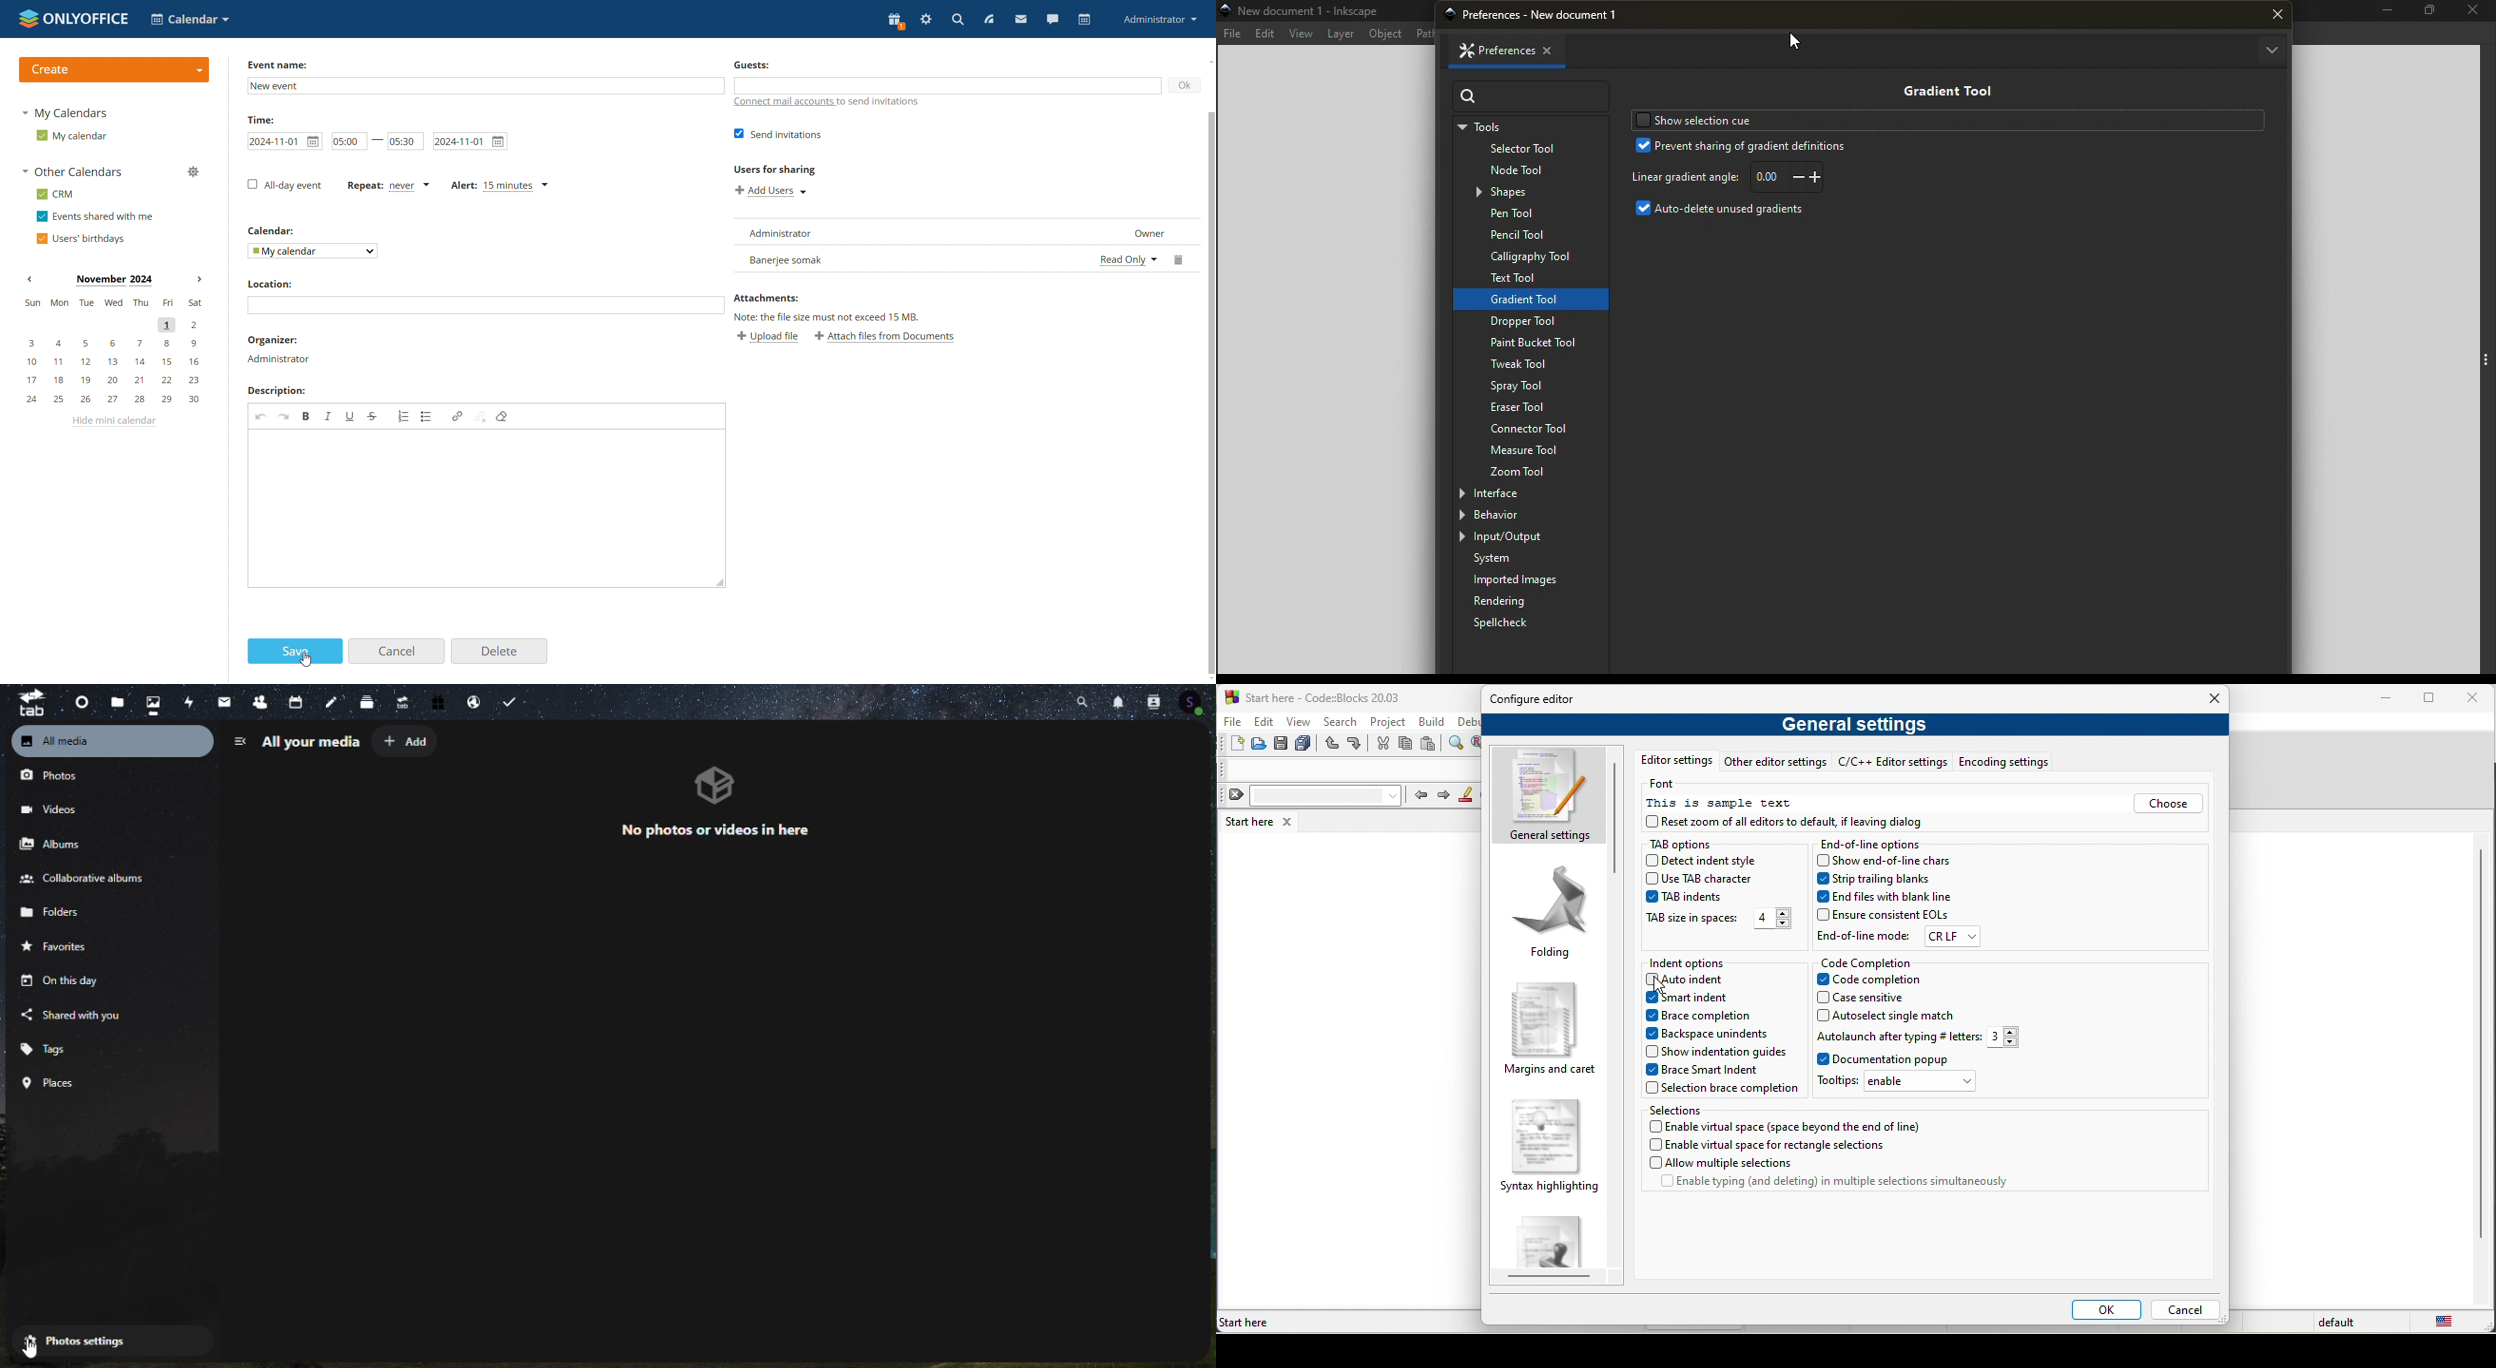  What do you see at coordinates (52, 1047) in the screenshot?
I see `Tags` at bounding box center [52, 1047].